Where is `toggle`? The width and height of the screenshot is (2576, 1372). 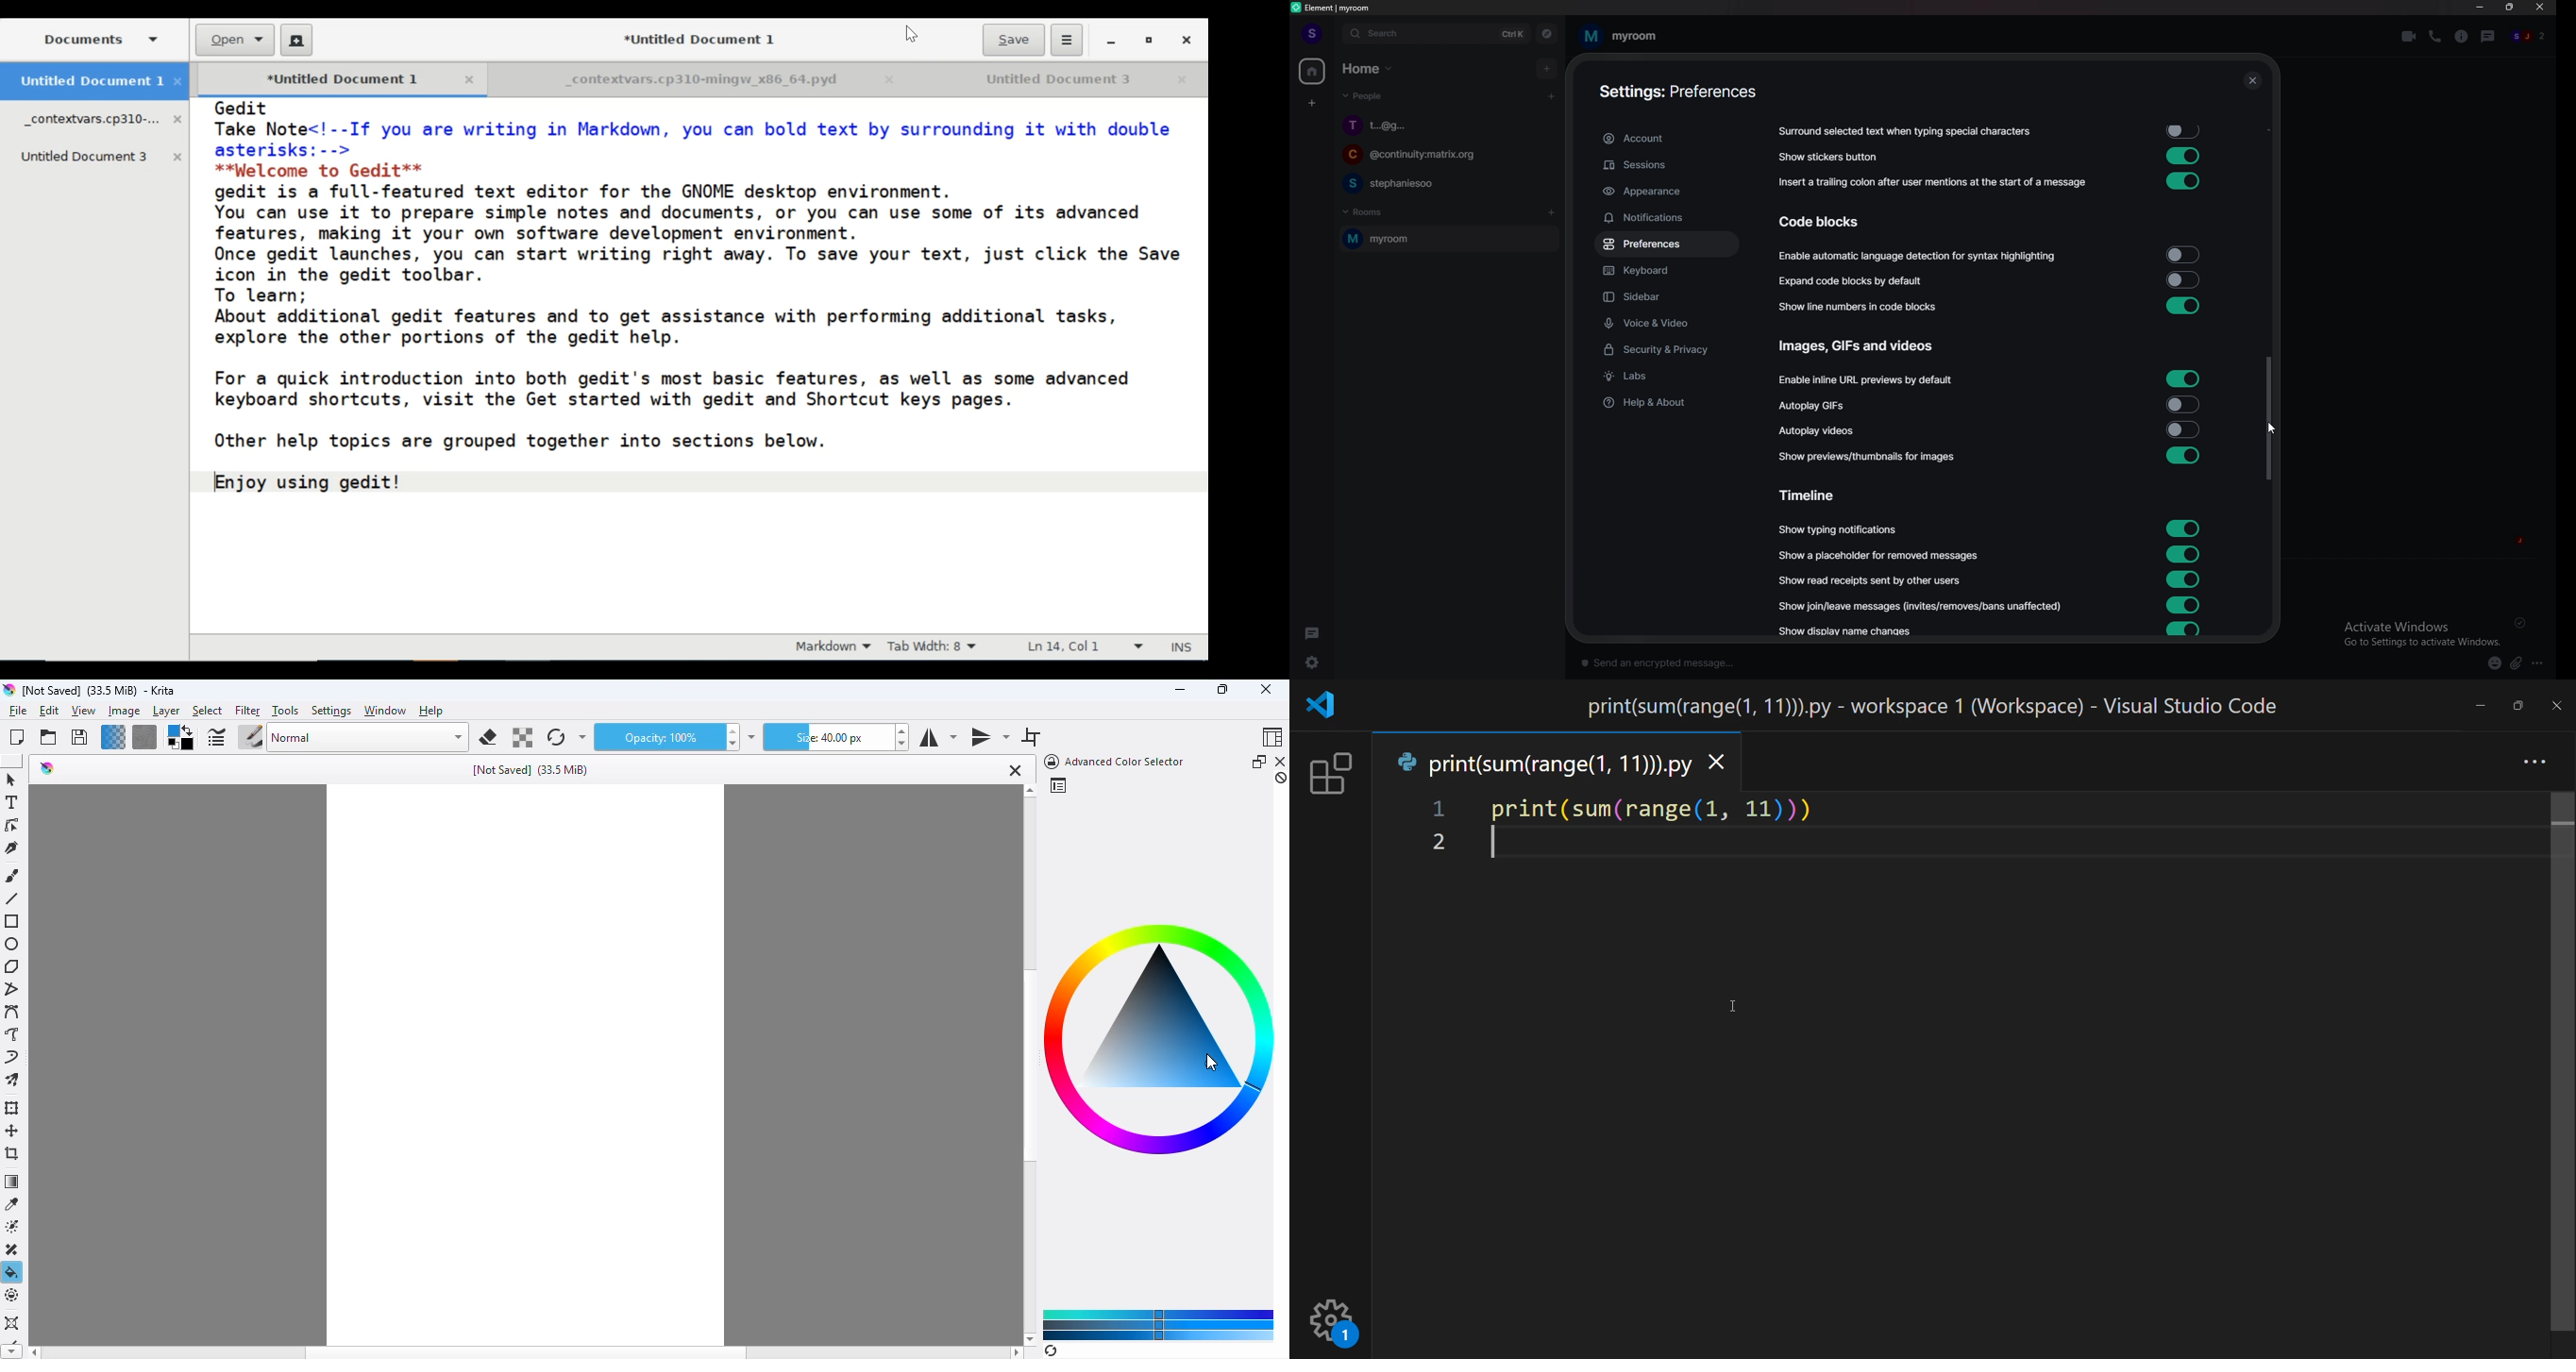
toggle is located at coordinates (2184, 526).